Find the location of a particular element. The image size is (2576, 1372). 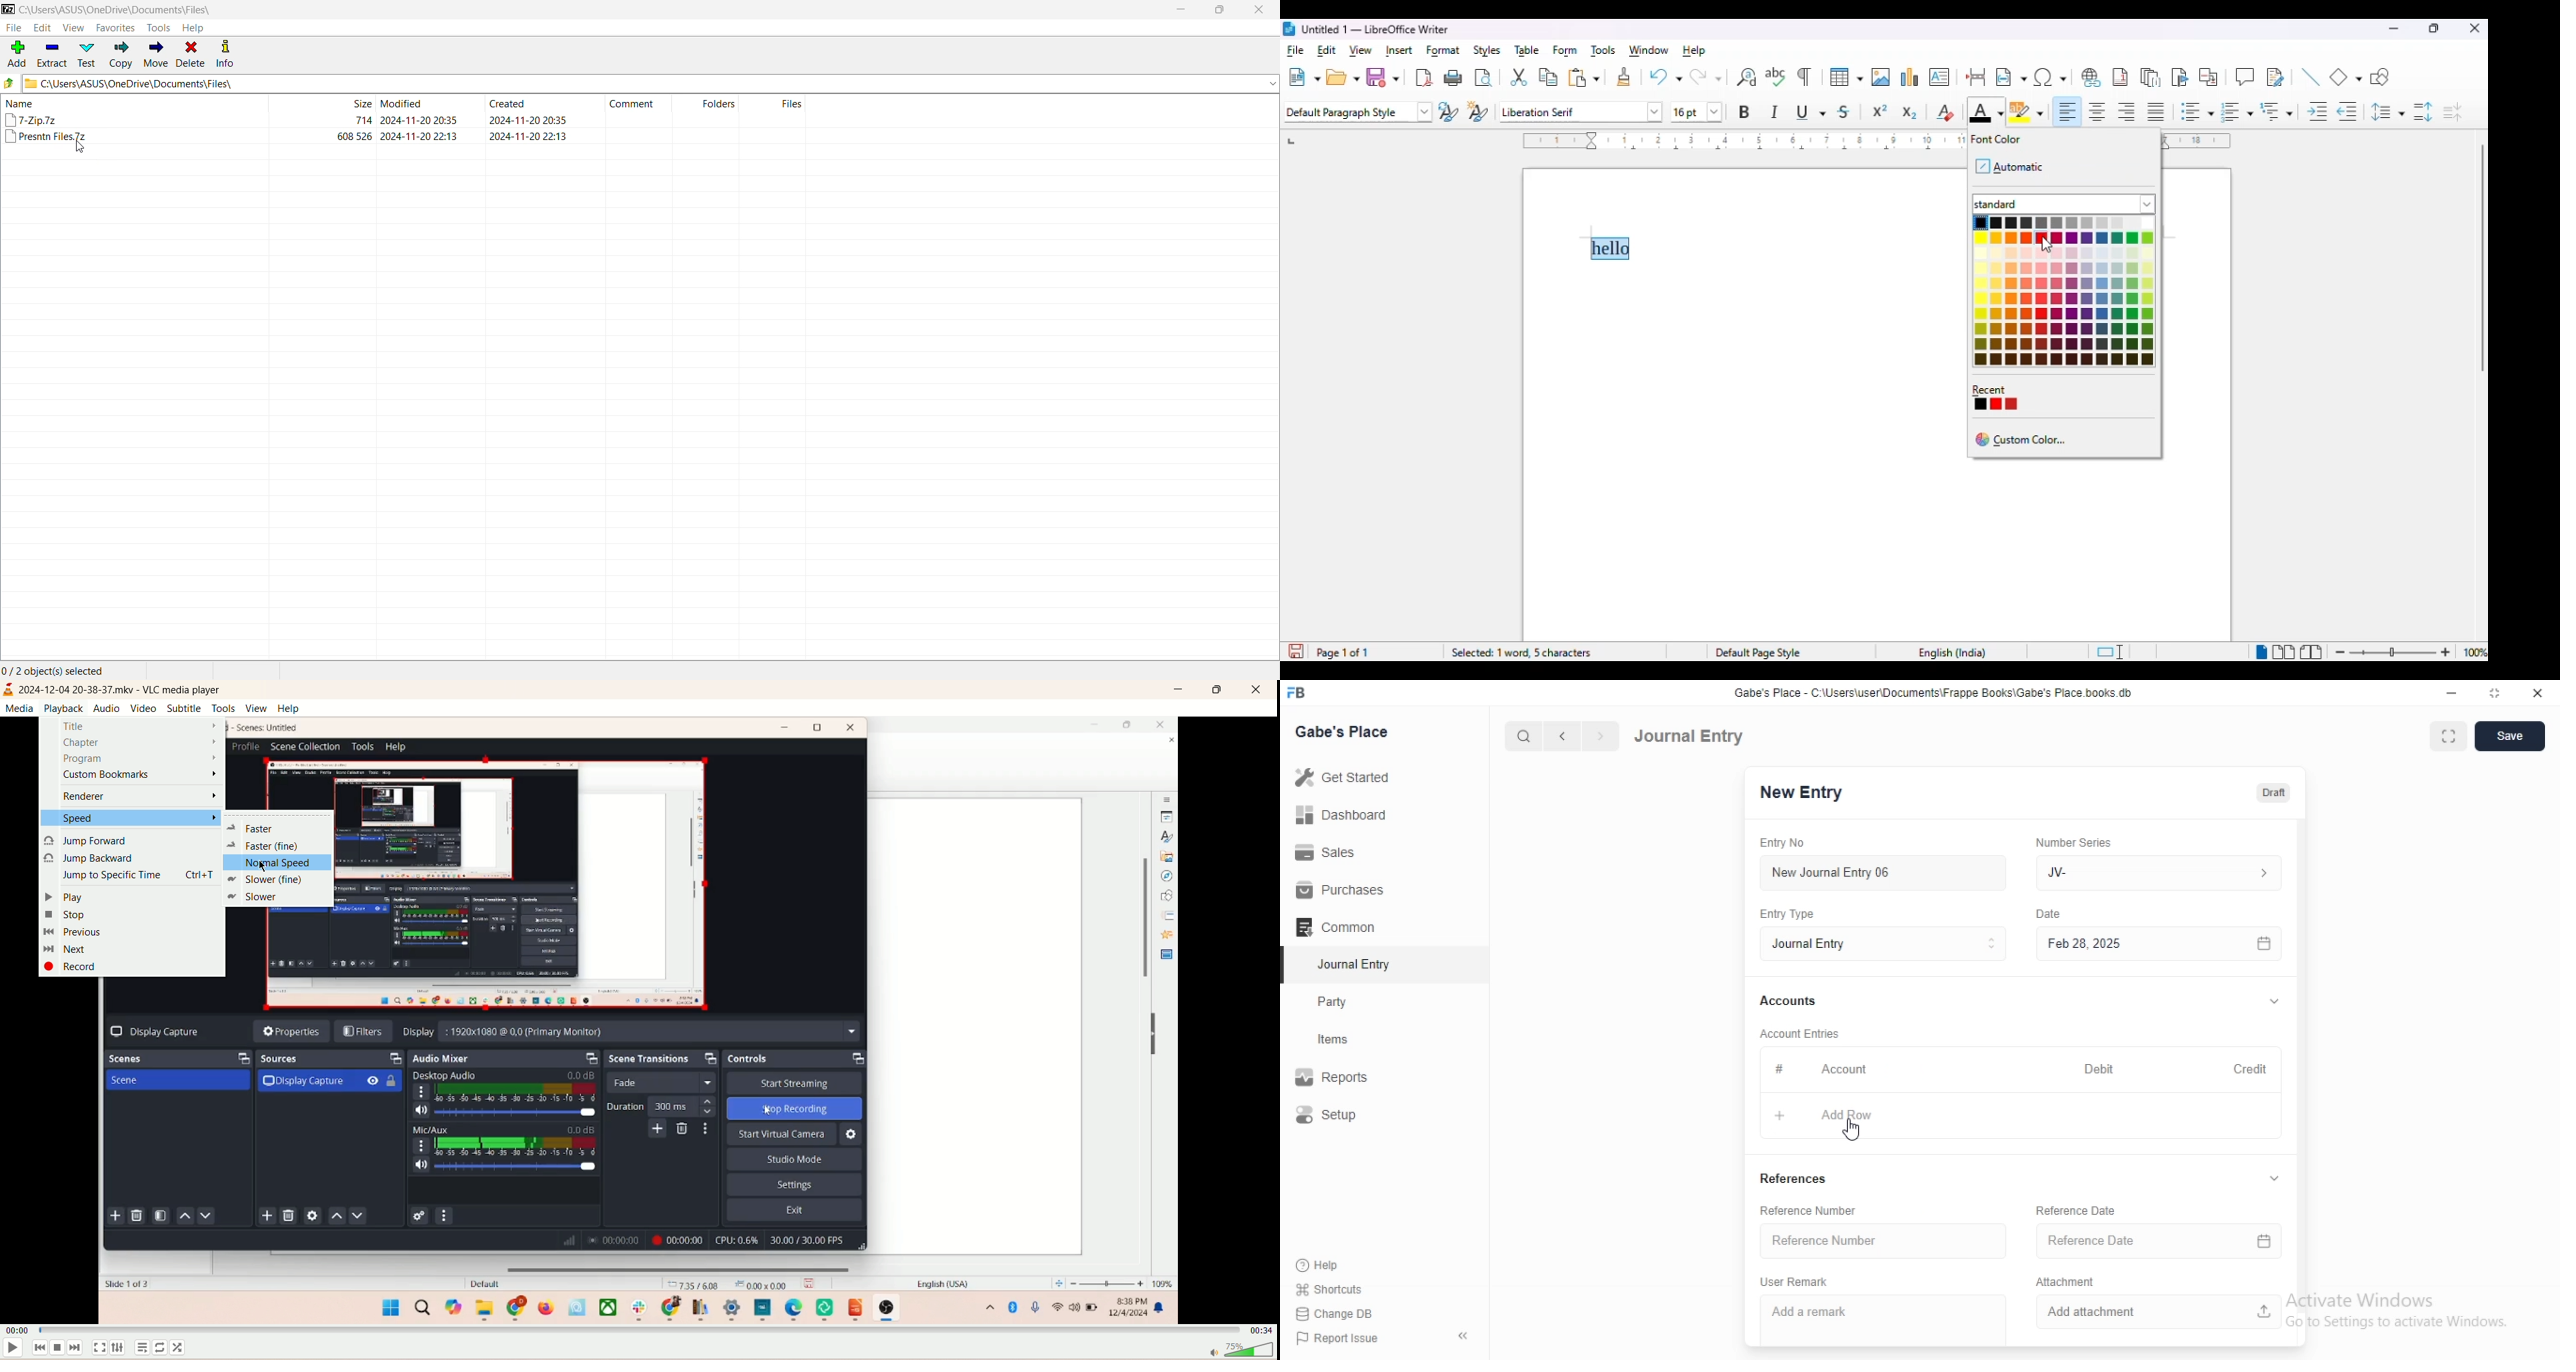

character highlighting color is located at coordinates (2028, 111).